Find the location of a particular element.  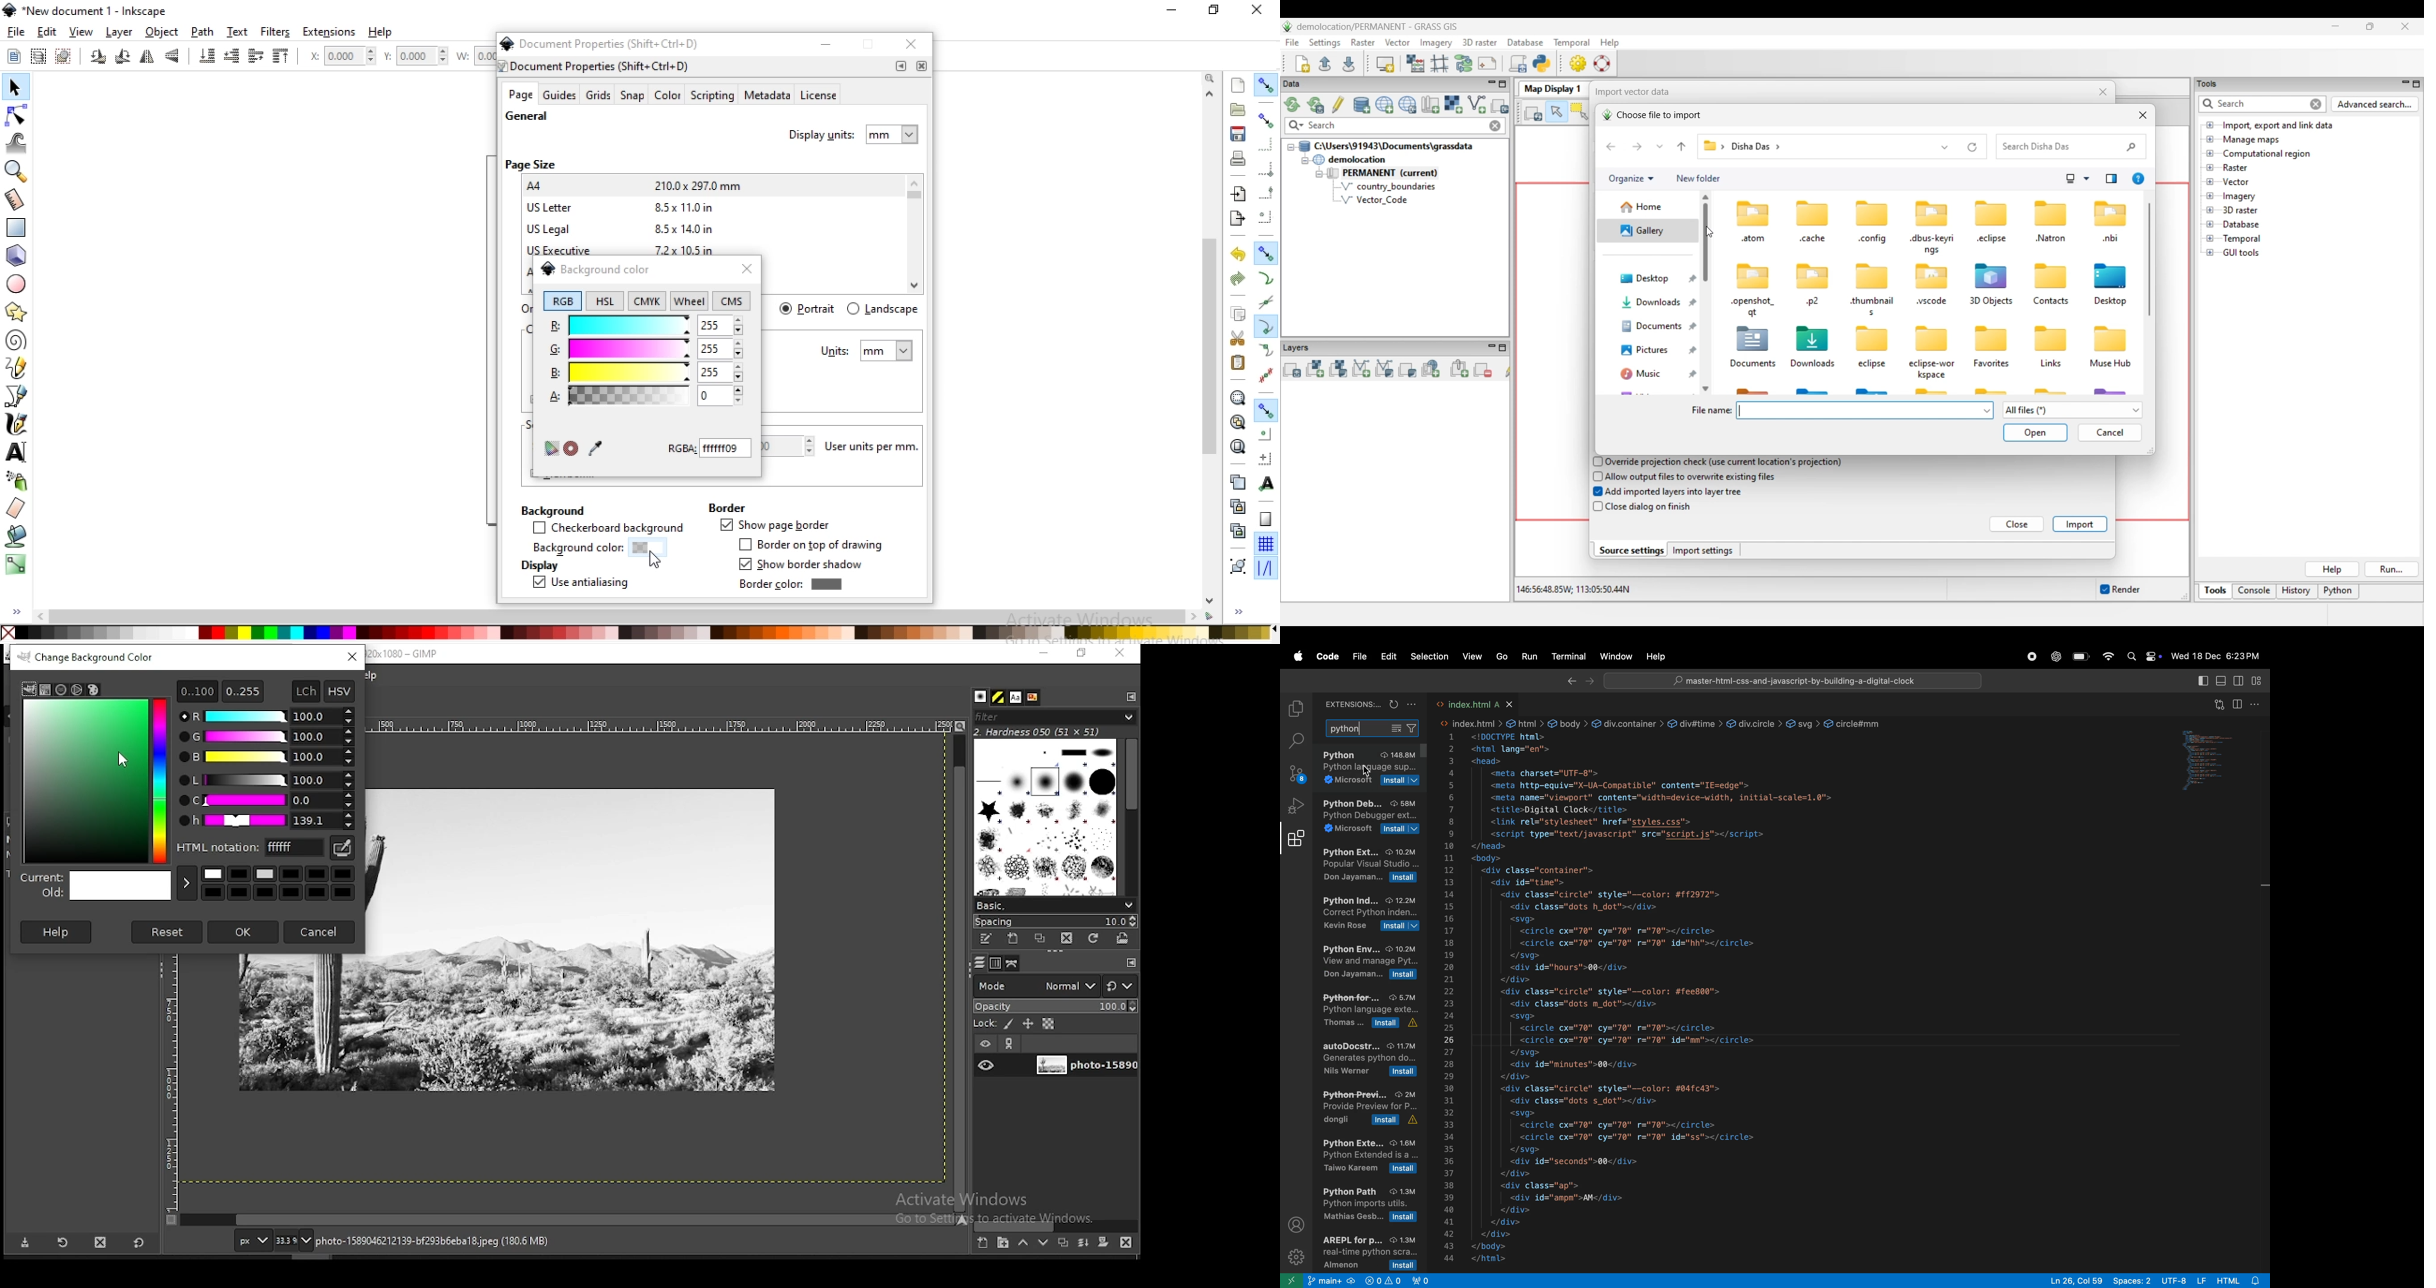

guides is located at coordinates (560, 95).